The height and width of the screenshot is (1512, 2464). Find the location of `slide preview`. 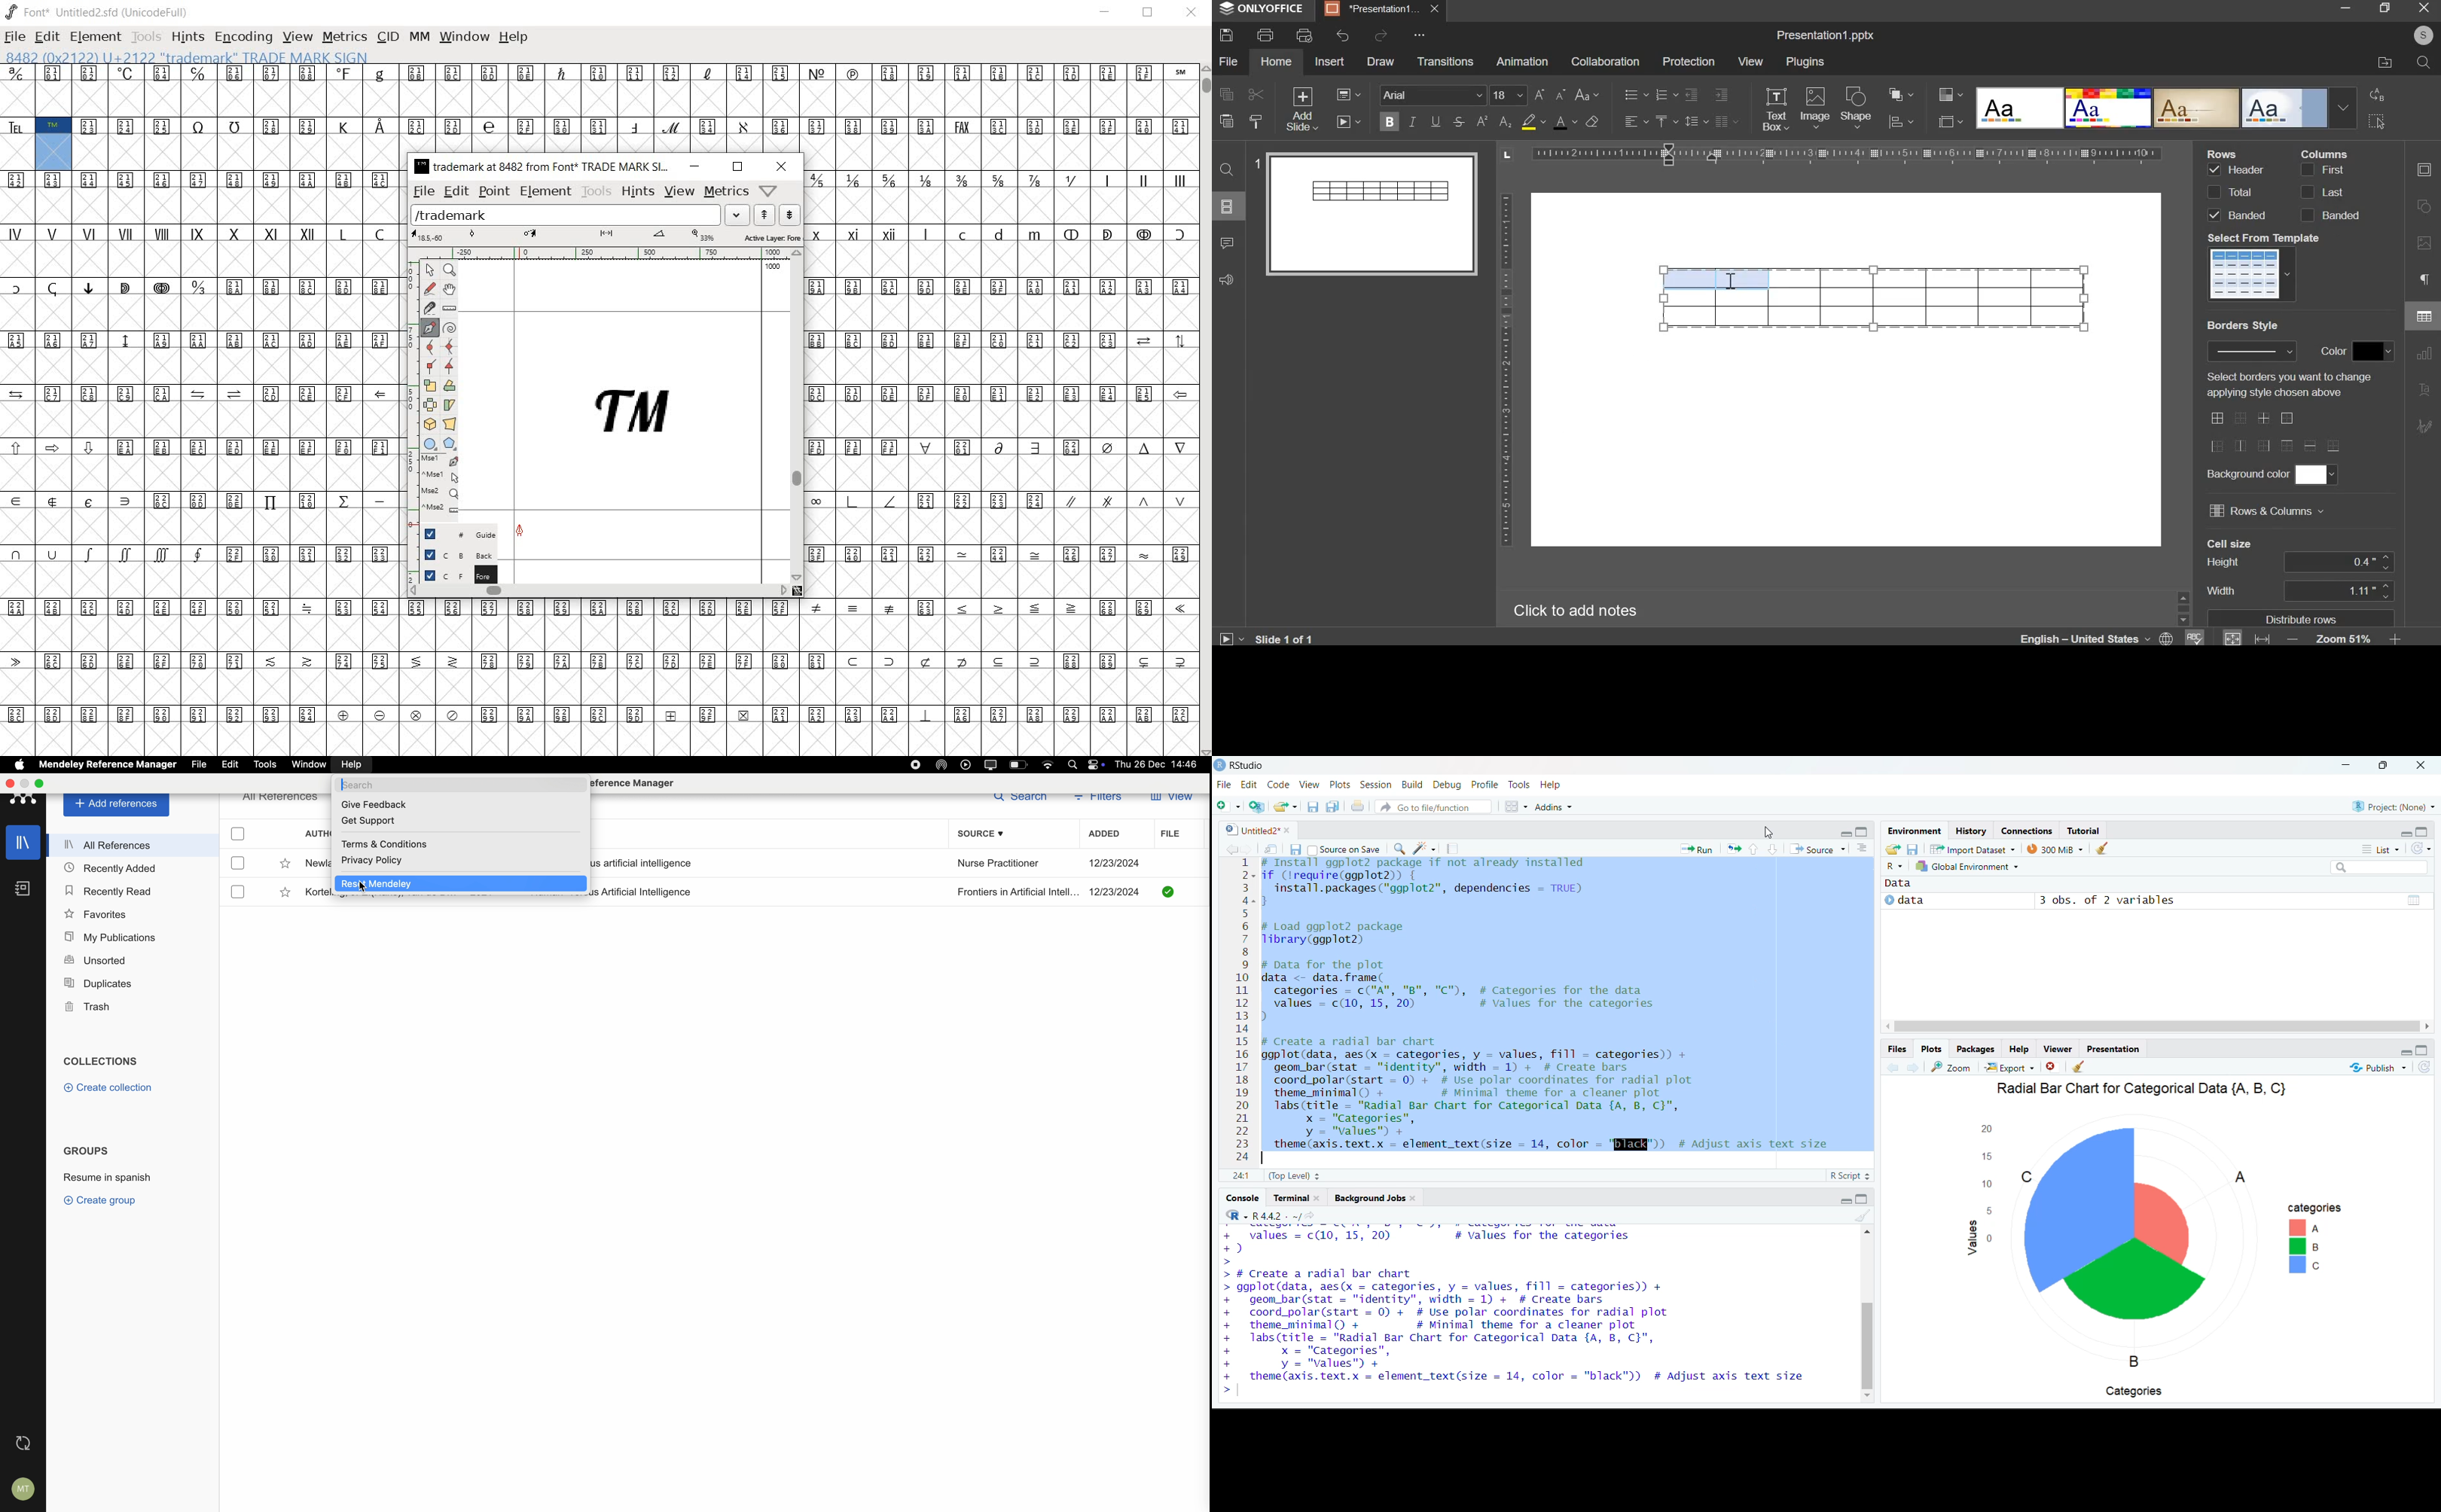

slide preview is located at coordinates (1364, 213).